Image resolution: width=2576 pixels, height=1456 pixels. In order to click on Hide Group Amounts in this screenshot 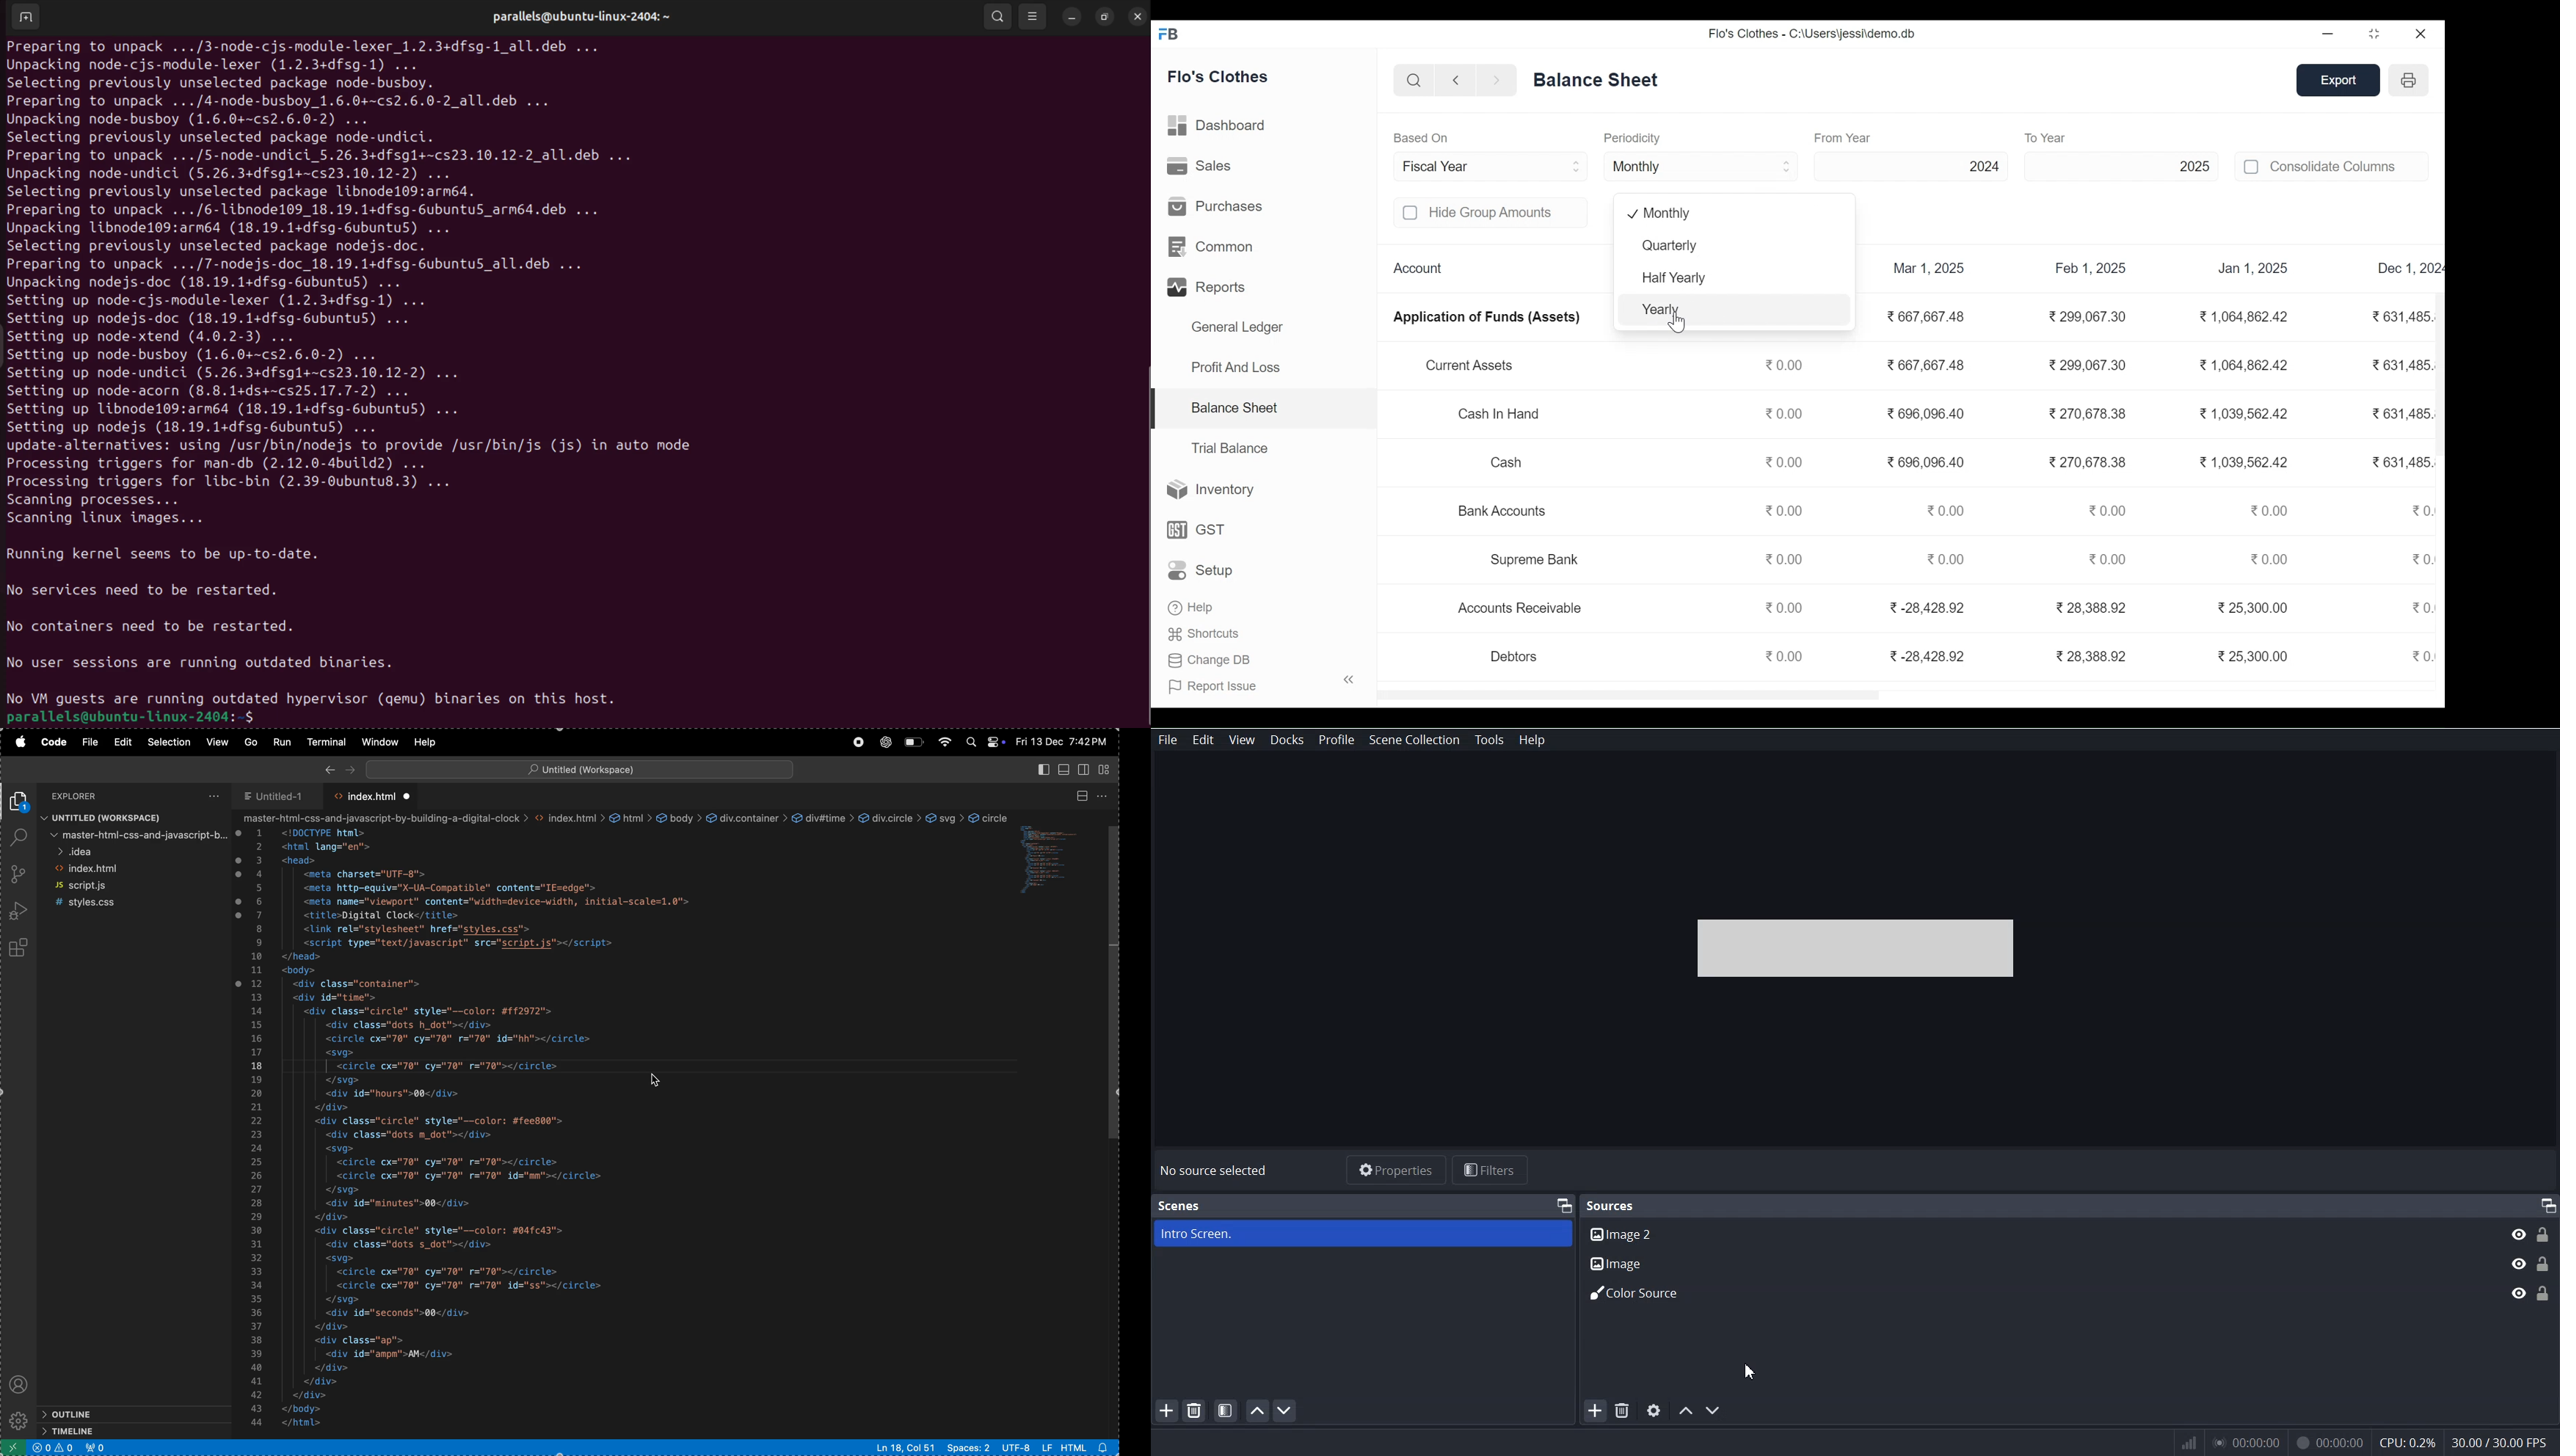, I will do `click(1507, 212)`.